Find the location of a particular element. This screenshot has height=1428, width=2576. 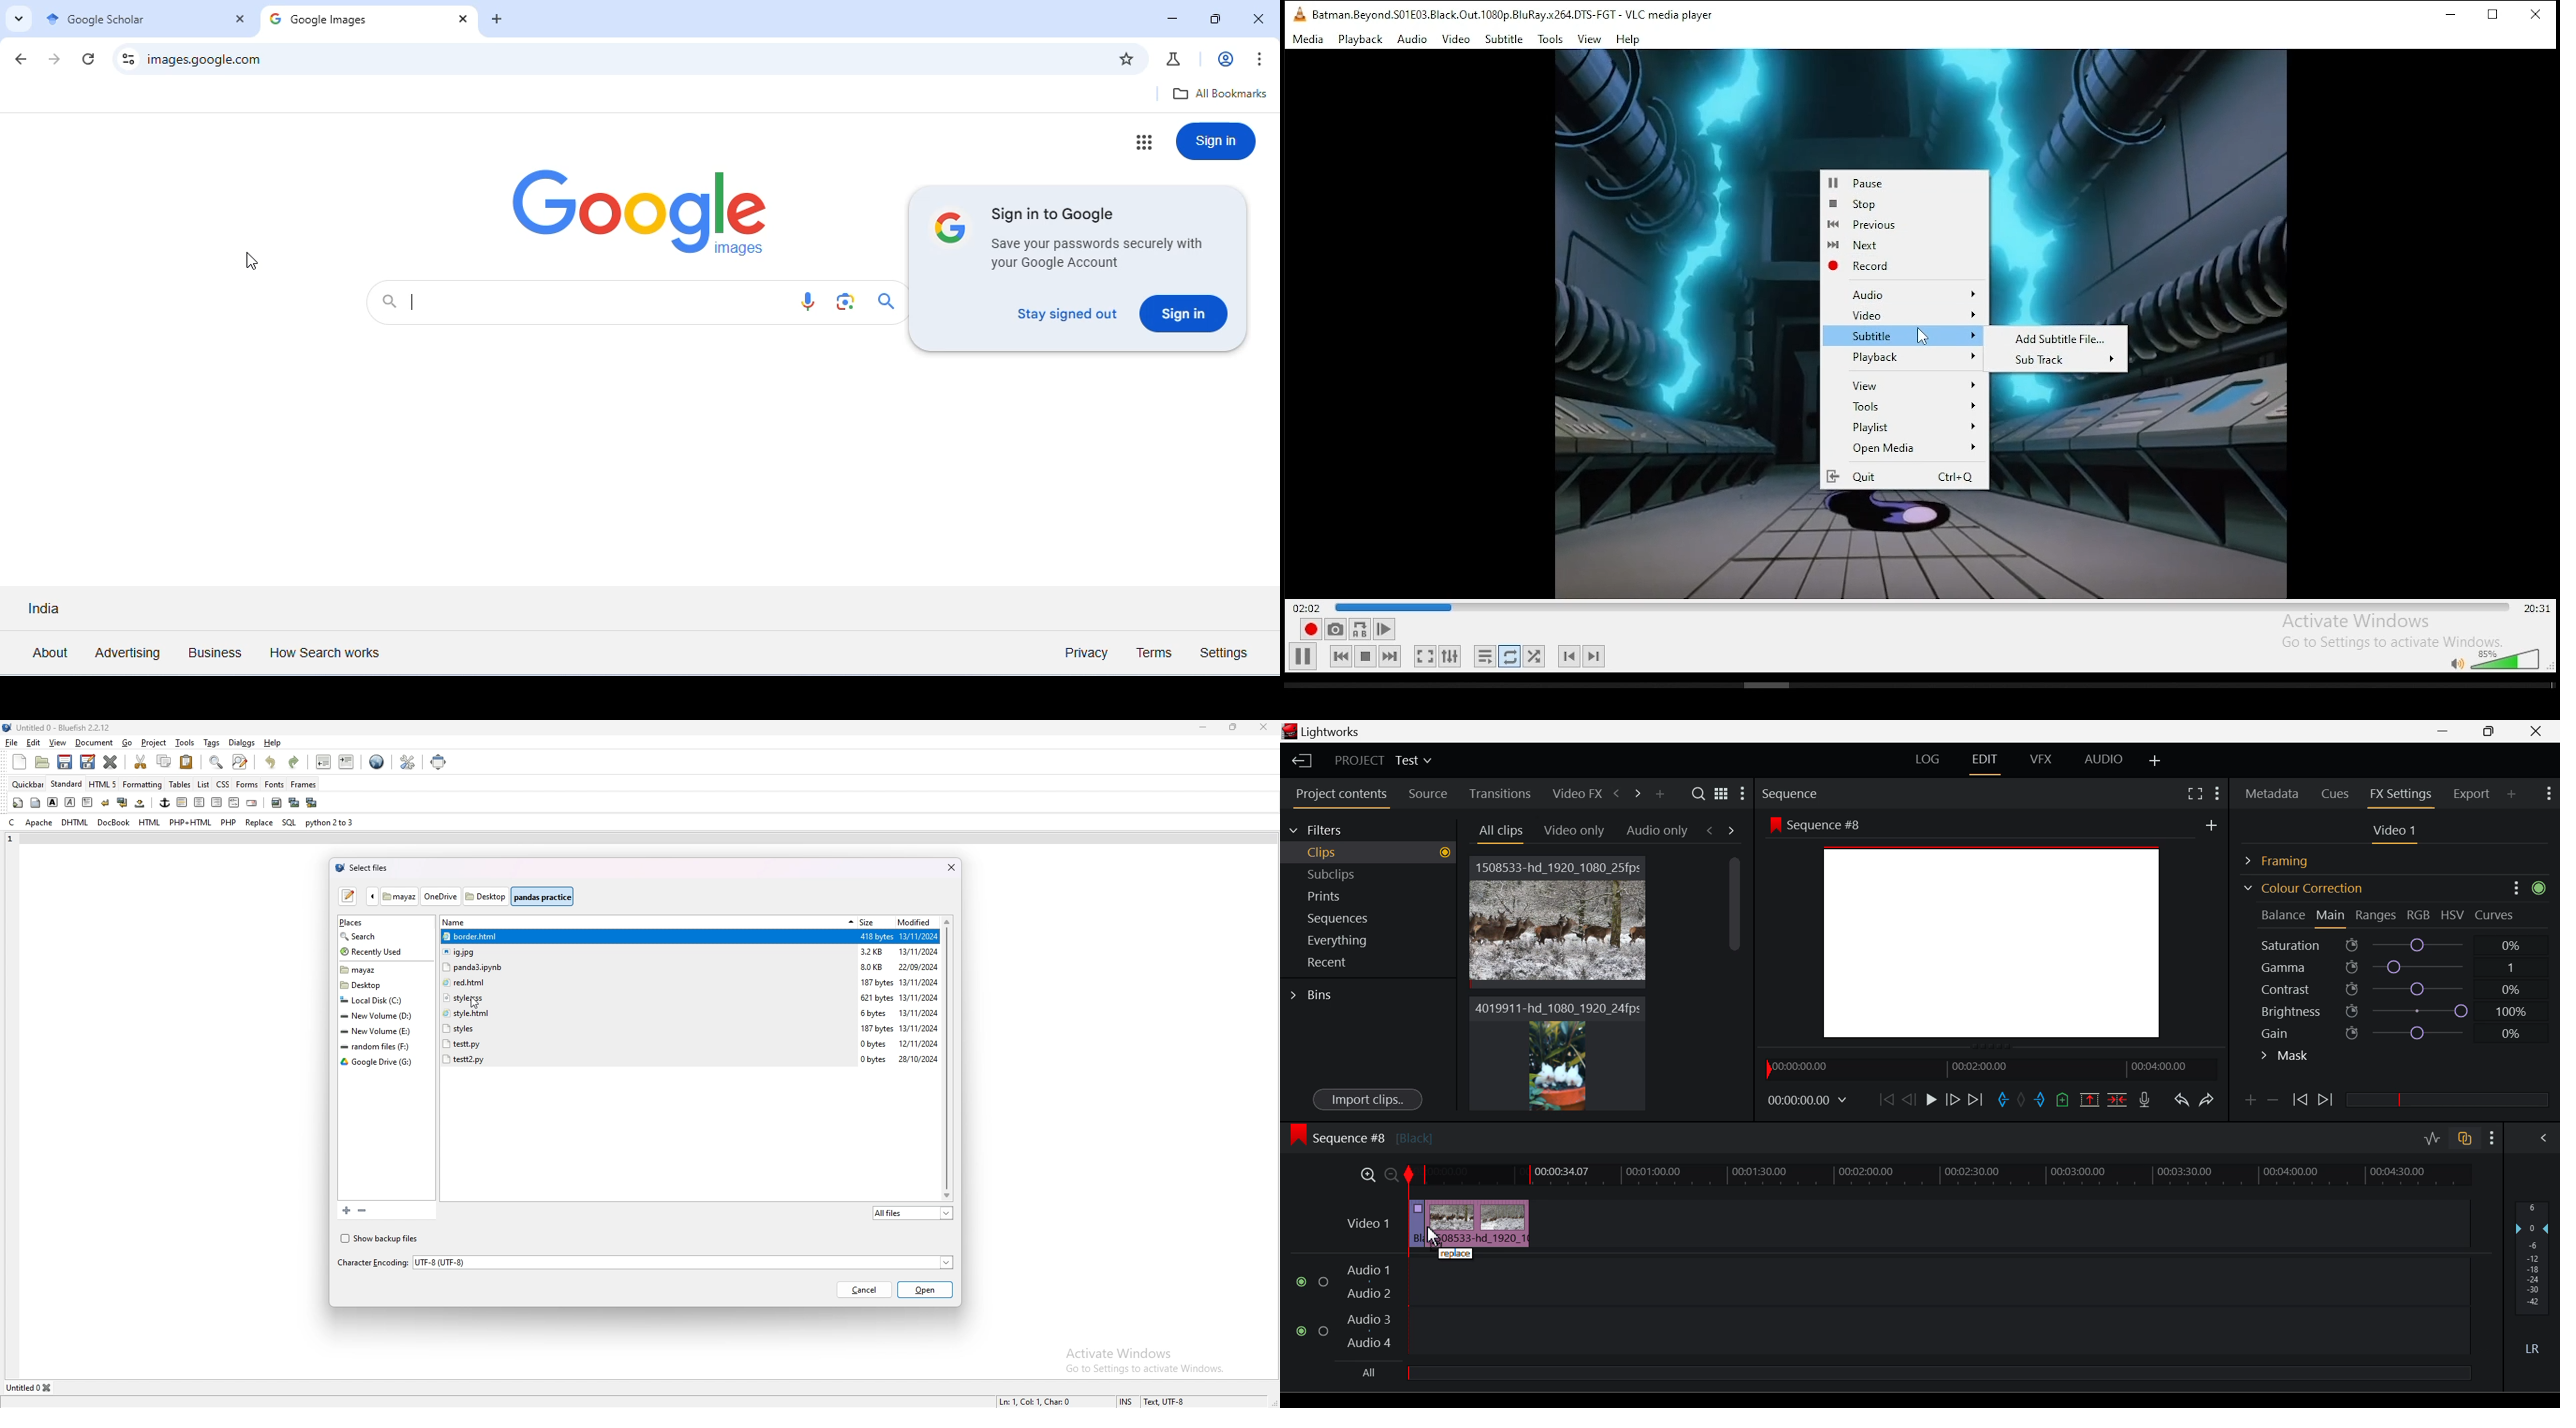

slider is located at coordinates (2447, 1099).